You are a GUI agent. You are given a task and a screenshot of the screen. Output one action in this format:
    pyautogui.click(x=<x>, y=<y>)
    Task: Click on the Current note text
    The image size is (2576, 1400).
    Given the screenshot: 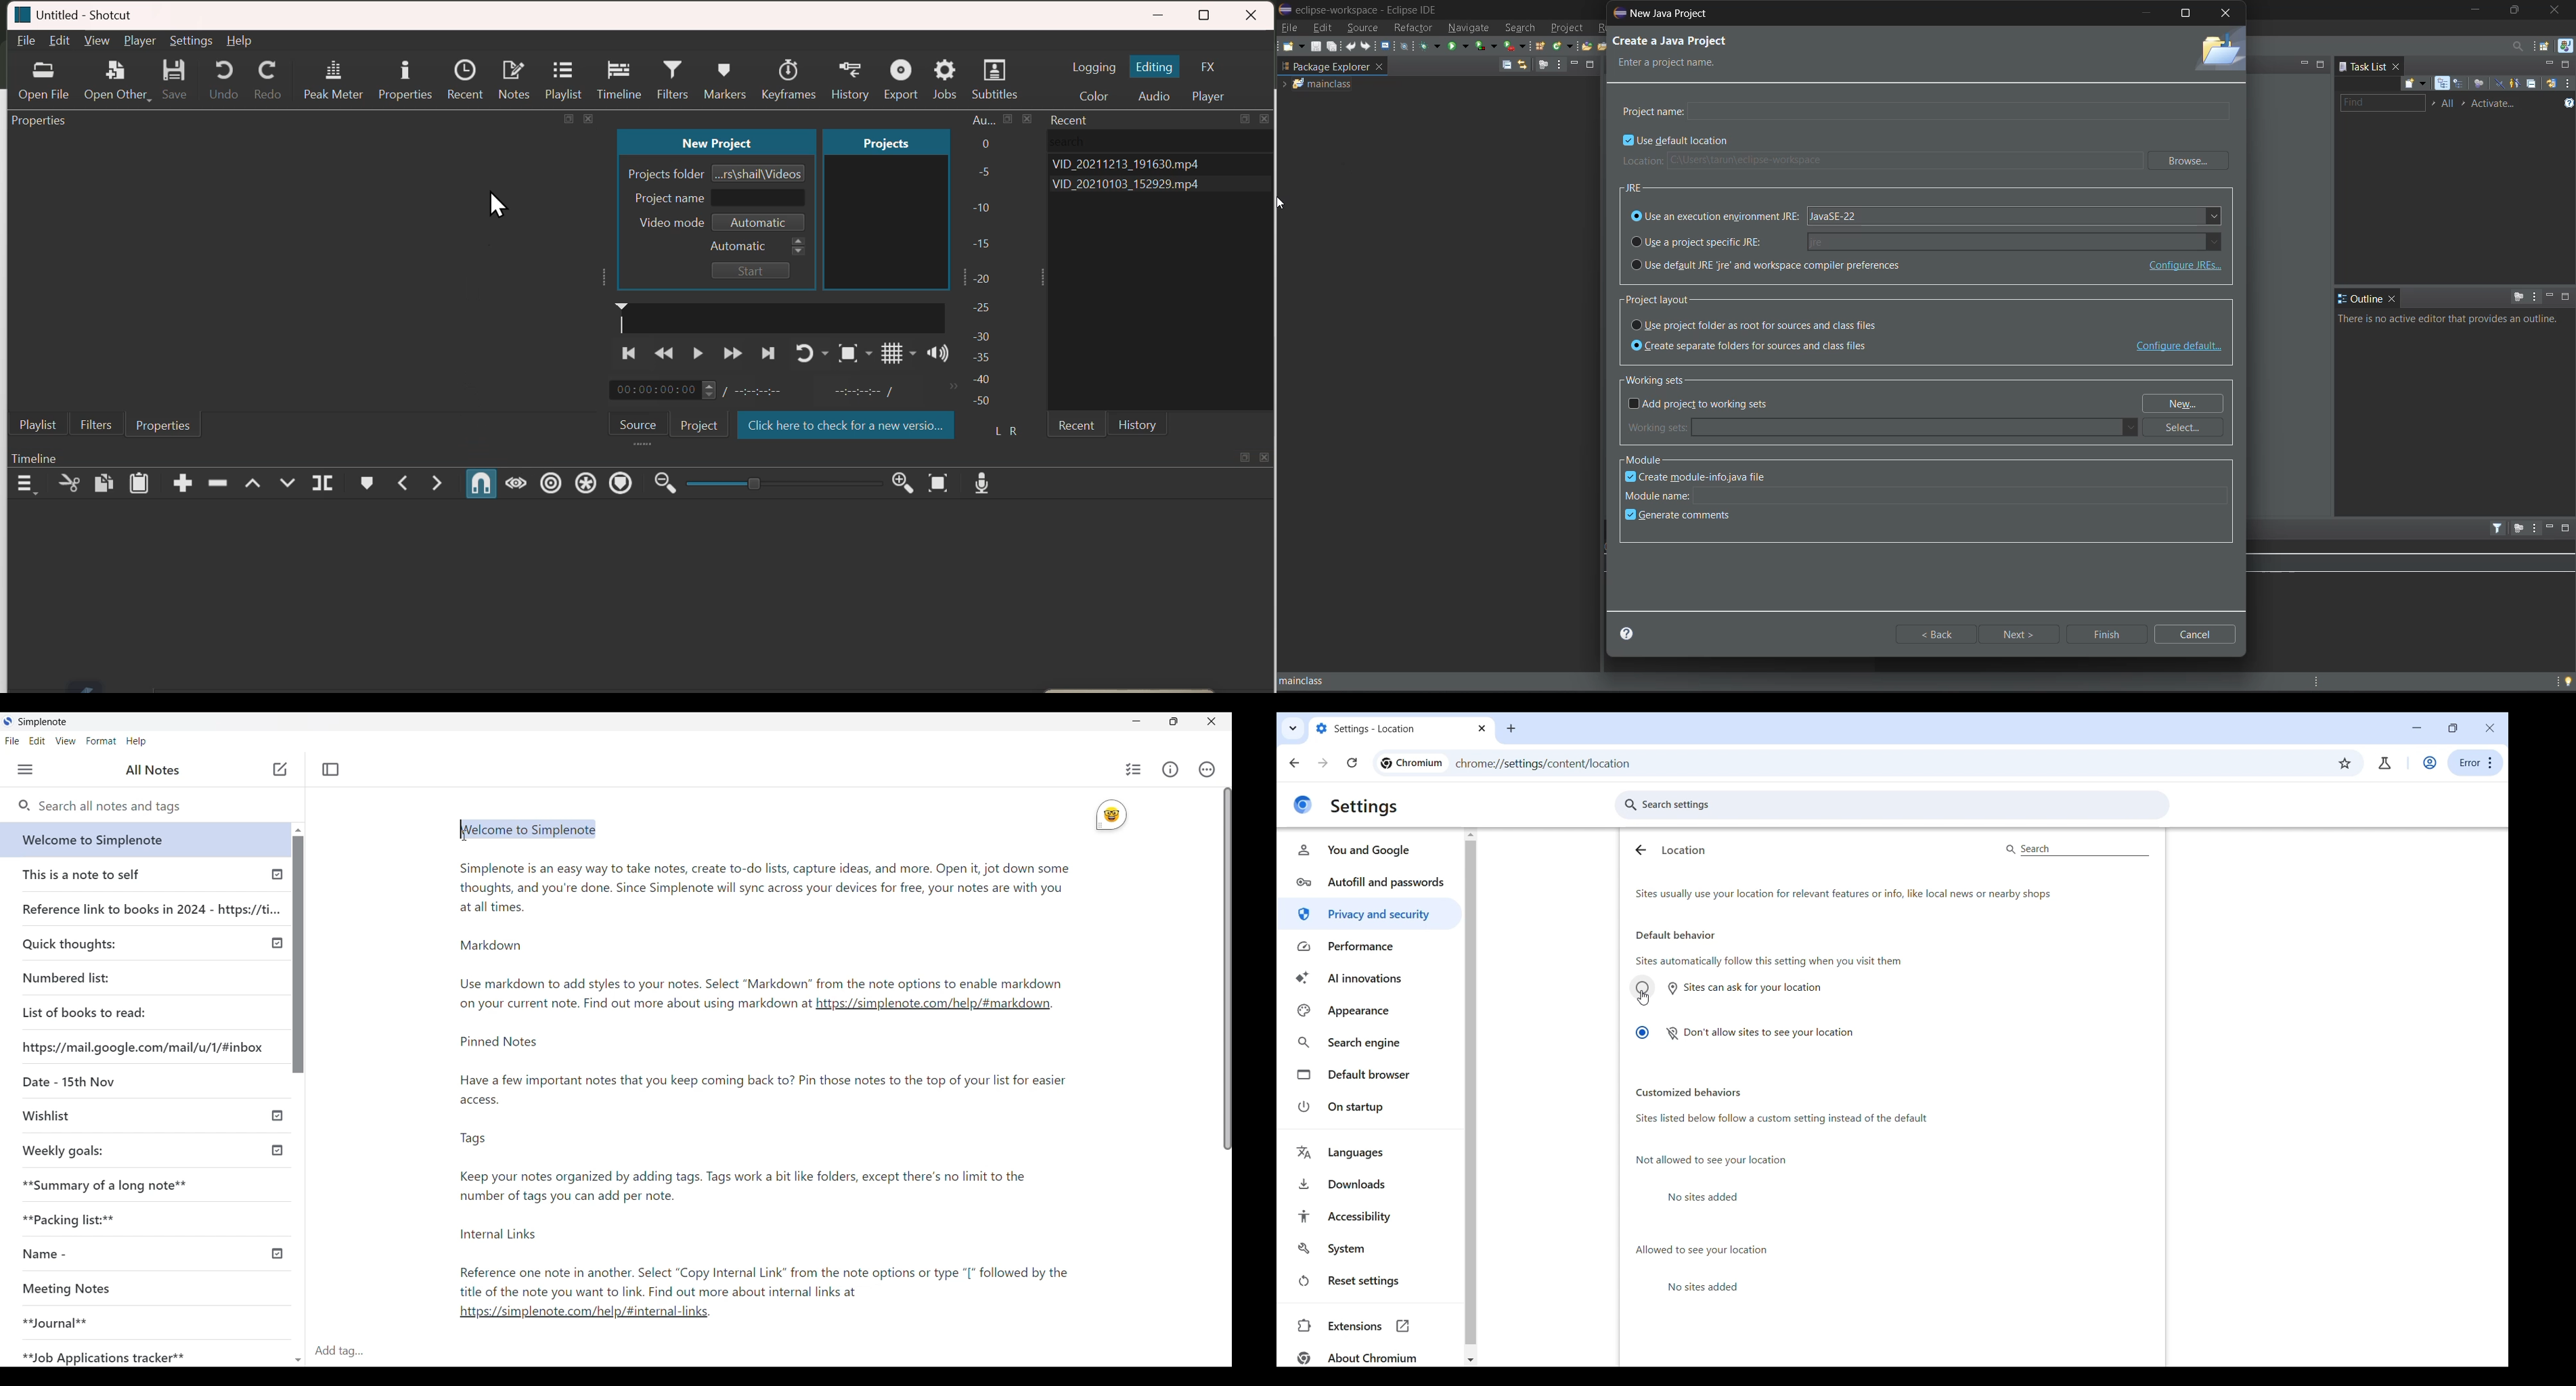 What is the action you would take?
    pyautogui.click(x=764, y=922)
    